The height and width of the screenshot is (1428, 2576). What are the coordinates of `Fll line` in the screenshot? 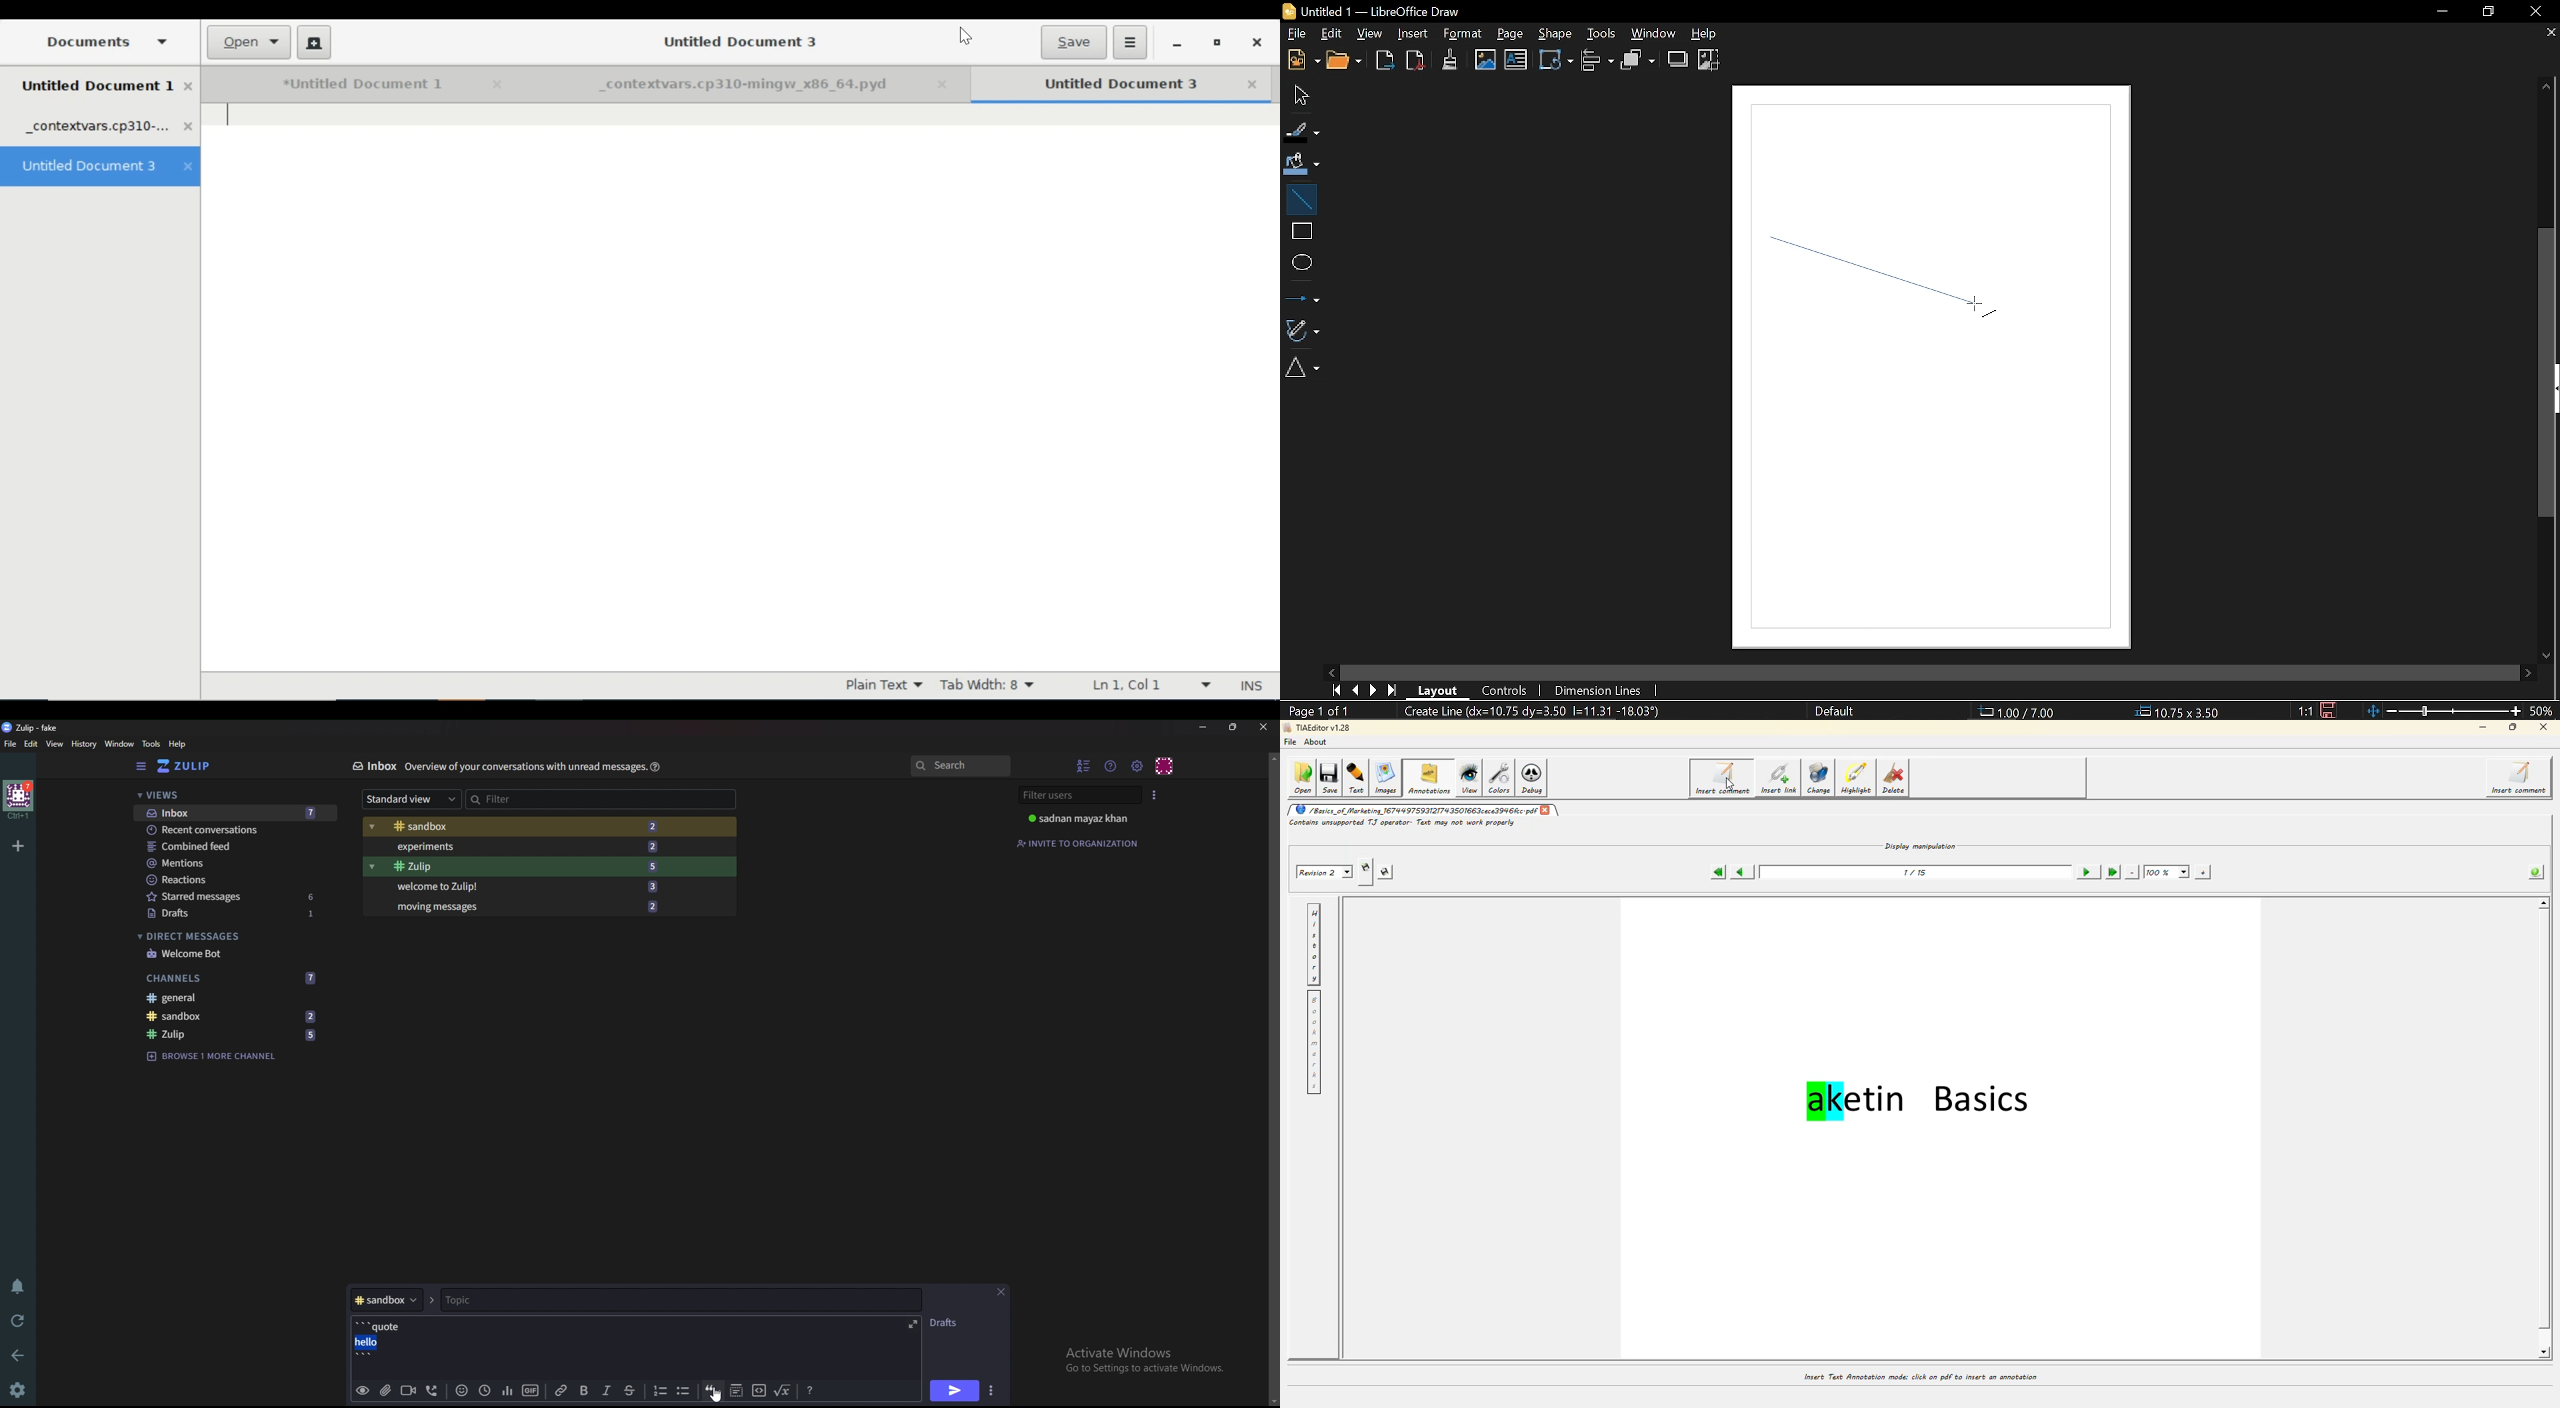 It's located at (1300, 131).